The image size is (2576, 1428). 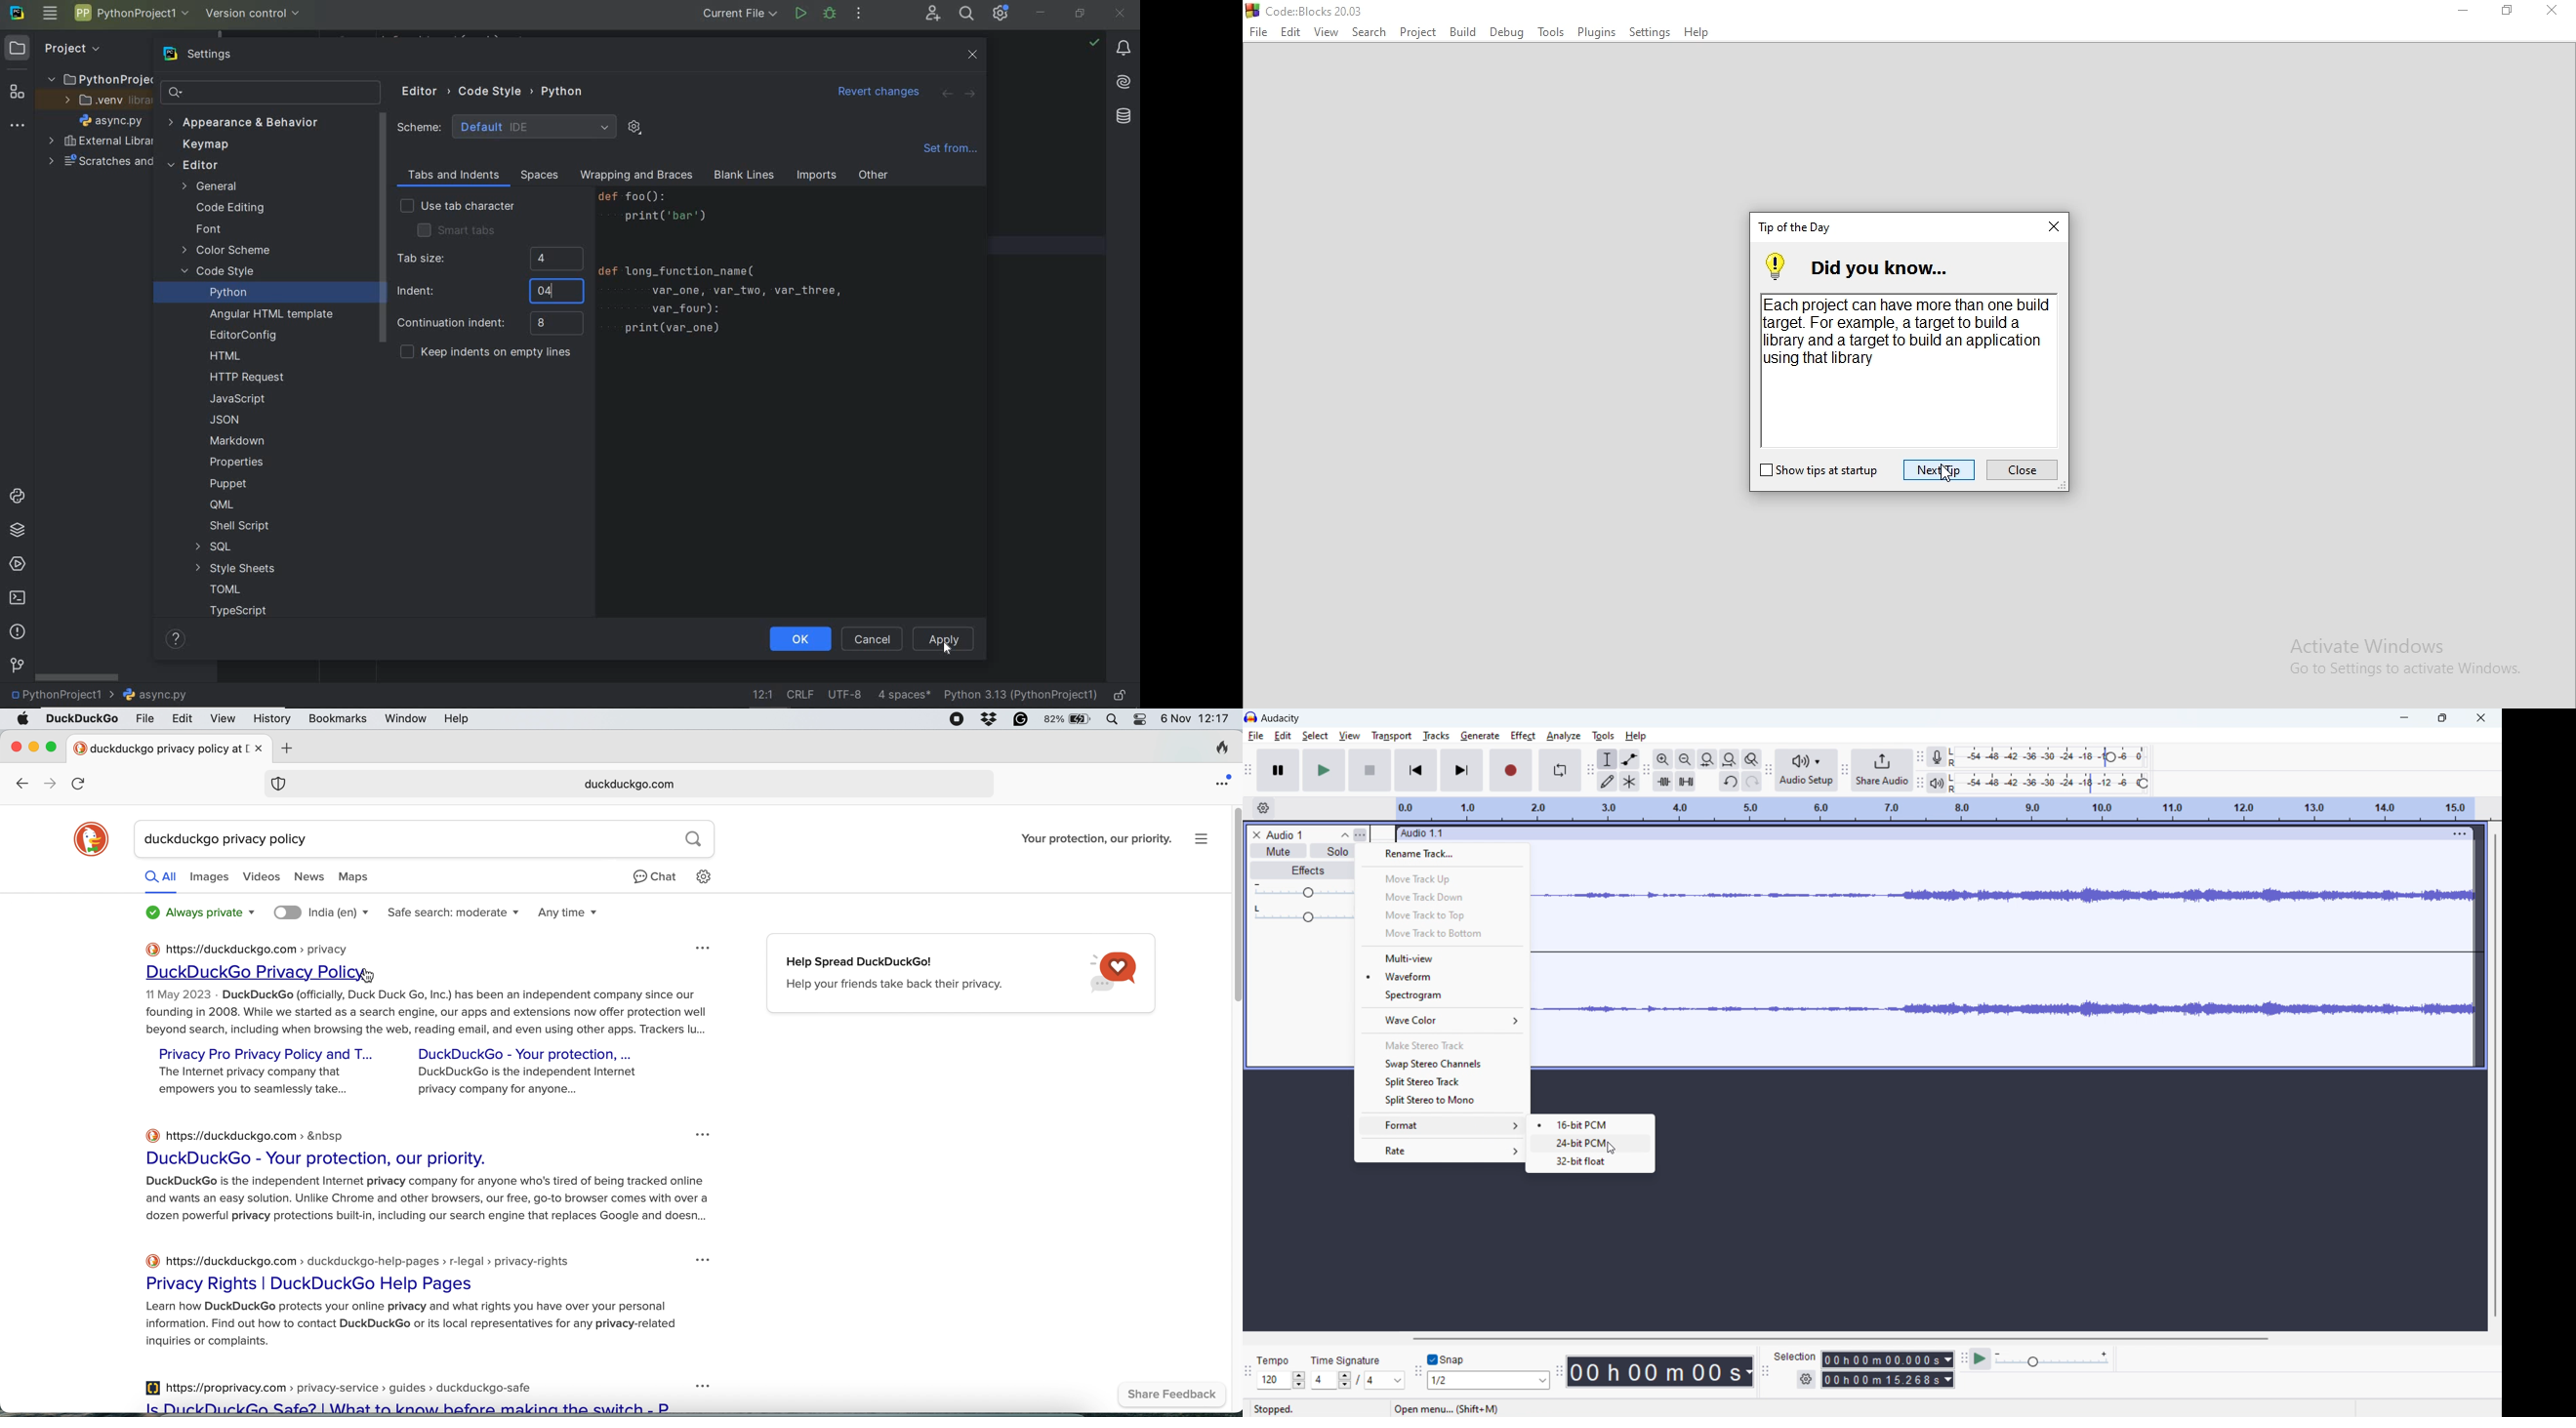 What do you see at coordinates (1855, 263) in the screenshot?
I see `did you know` at bounding box center [1855, 263].